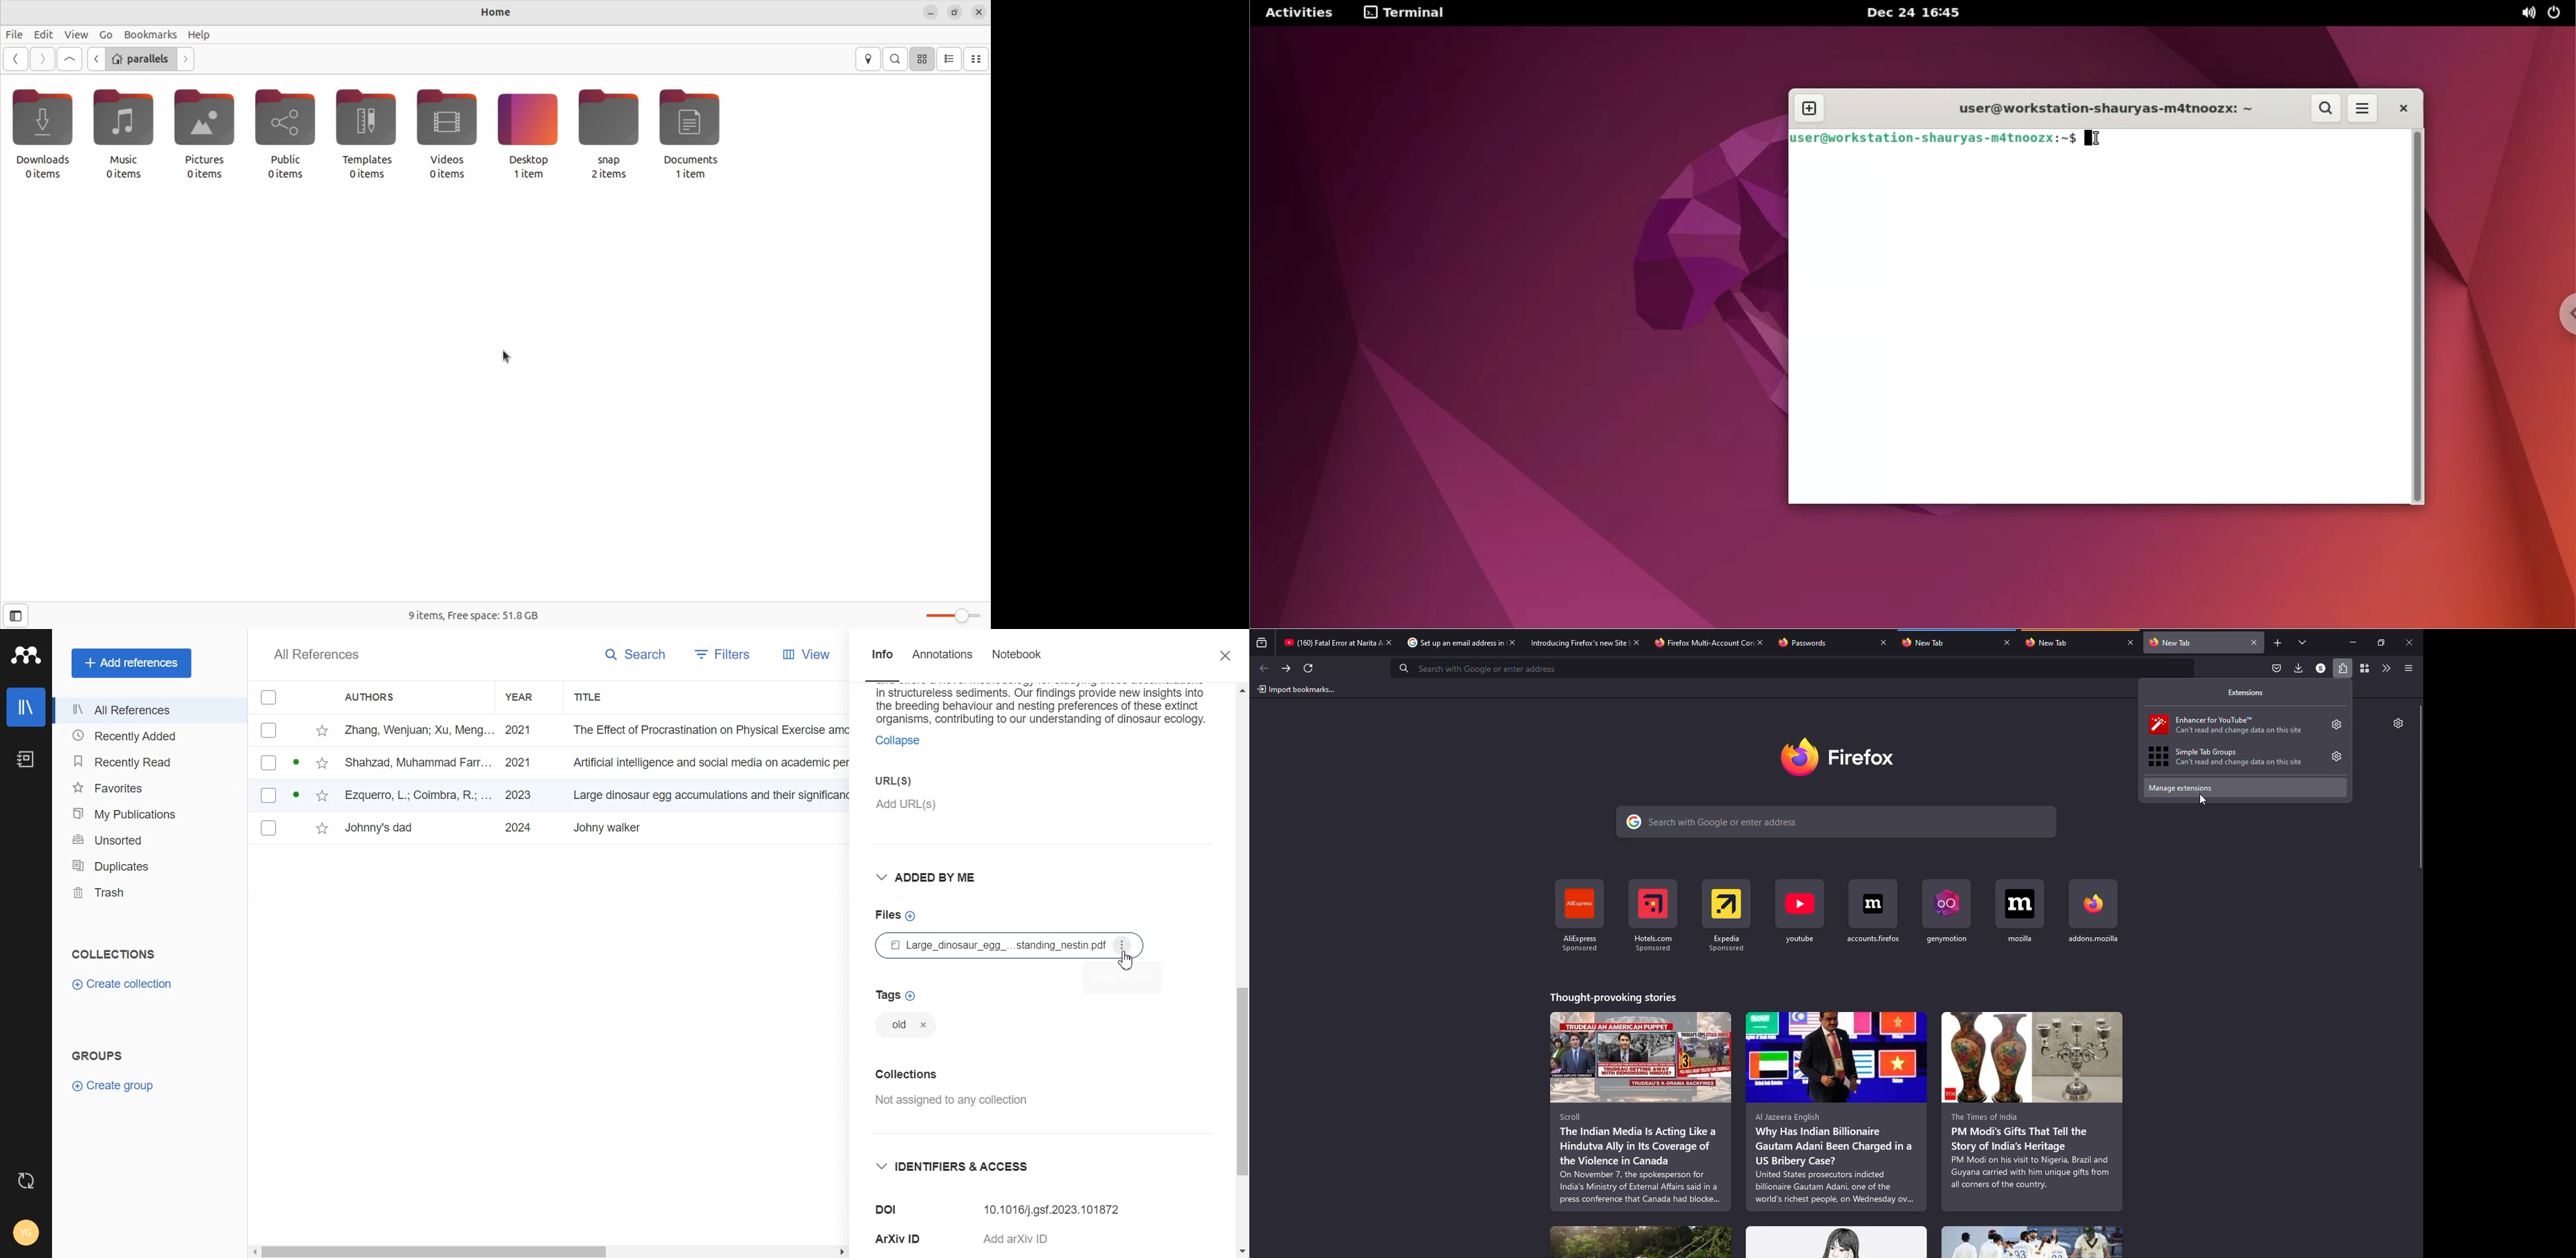  Describe the element at coordinates (295, 794) in the screenshot. I see `unread` at that location.